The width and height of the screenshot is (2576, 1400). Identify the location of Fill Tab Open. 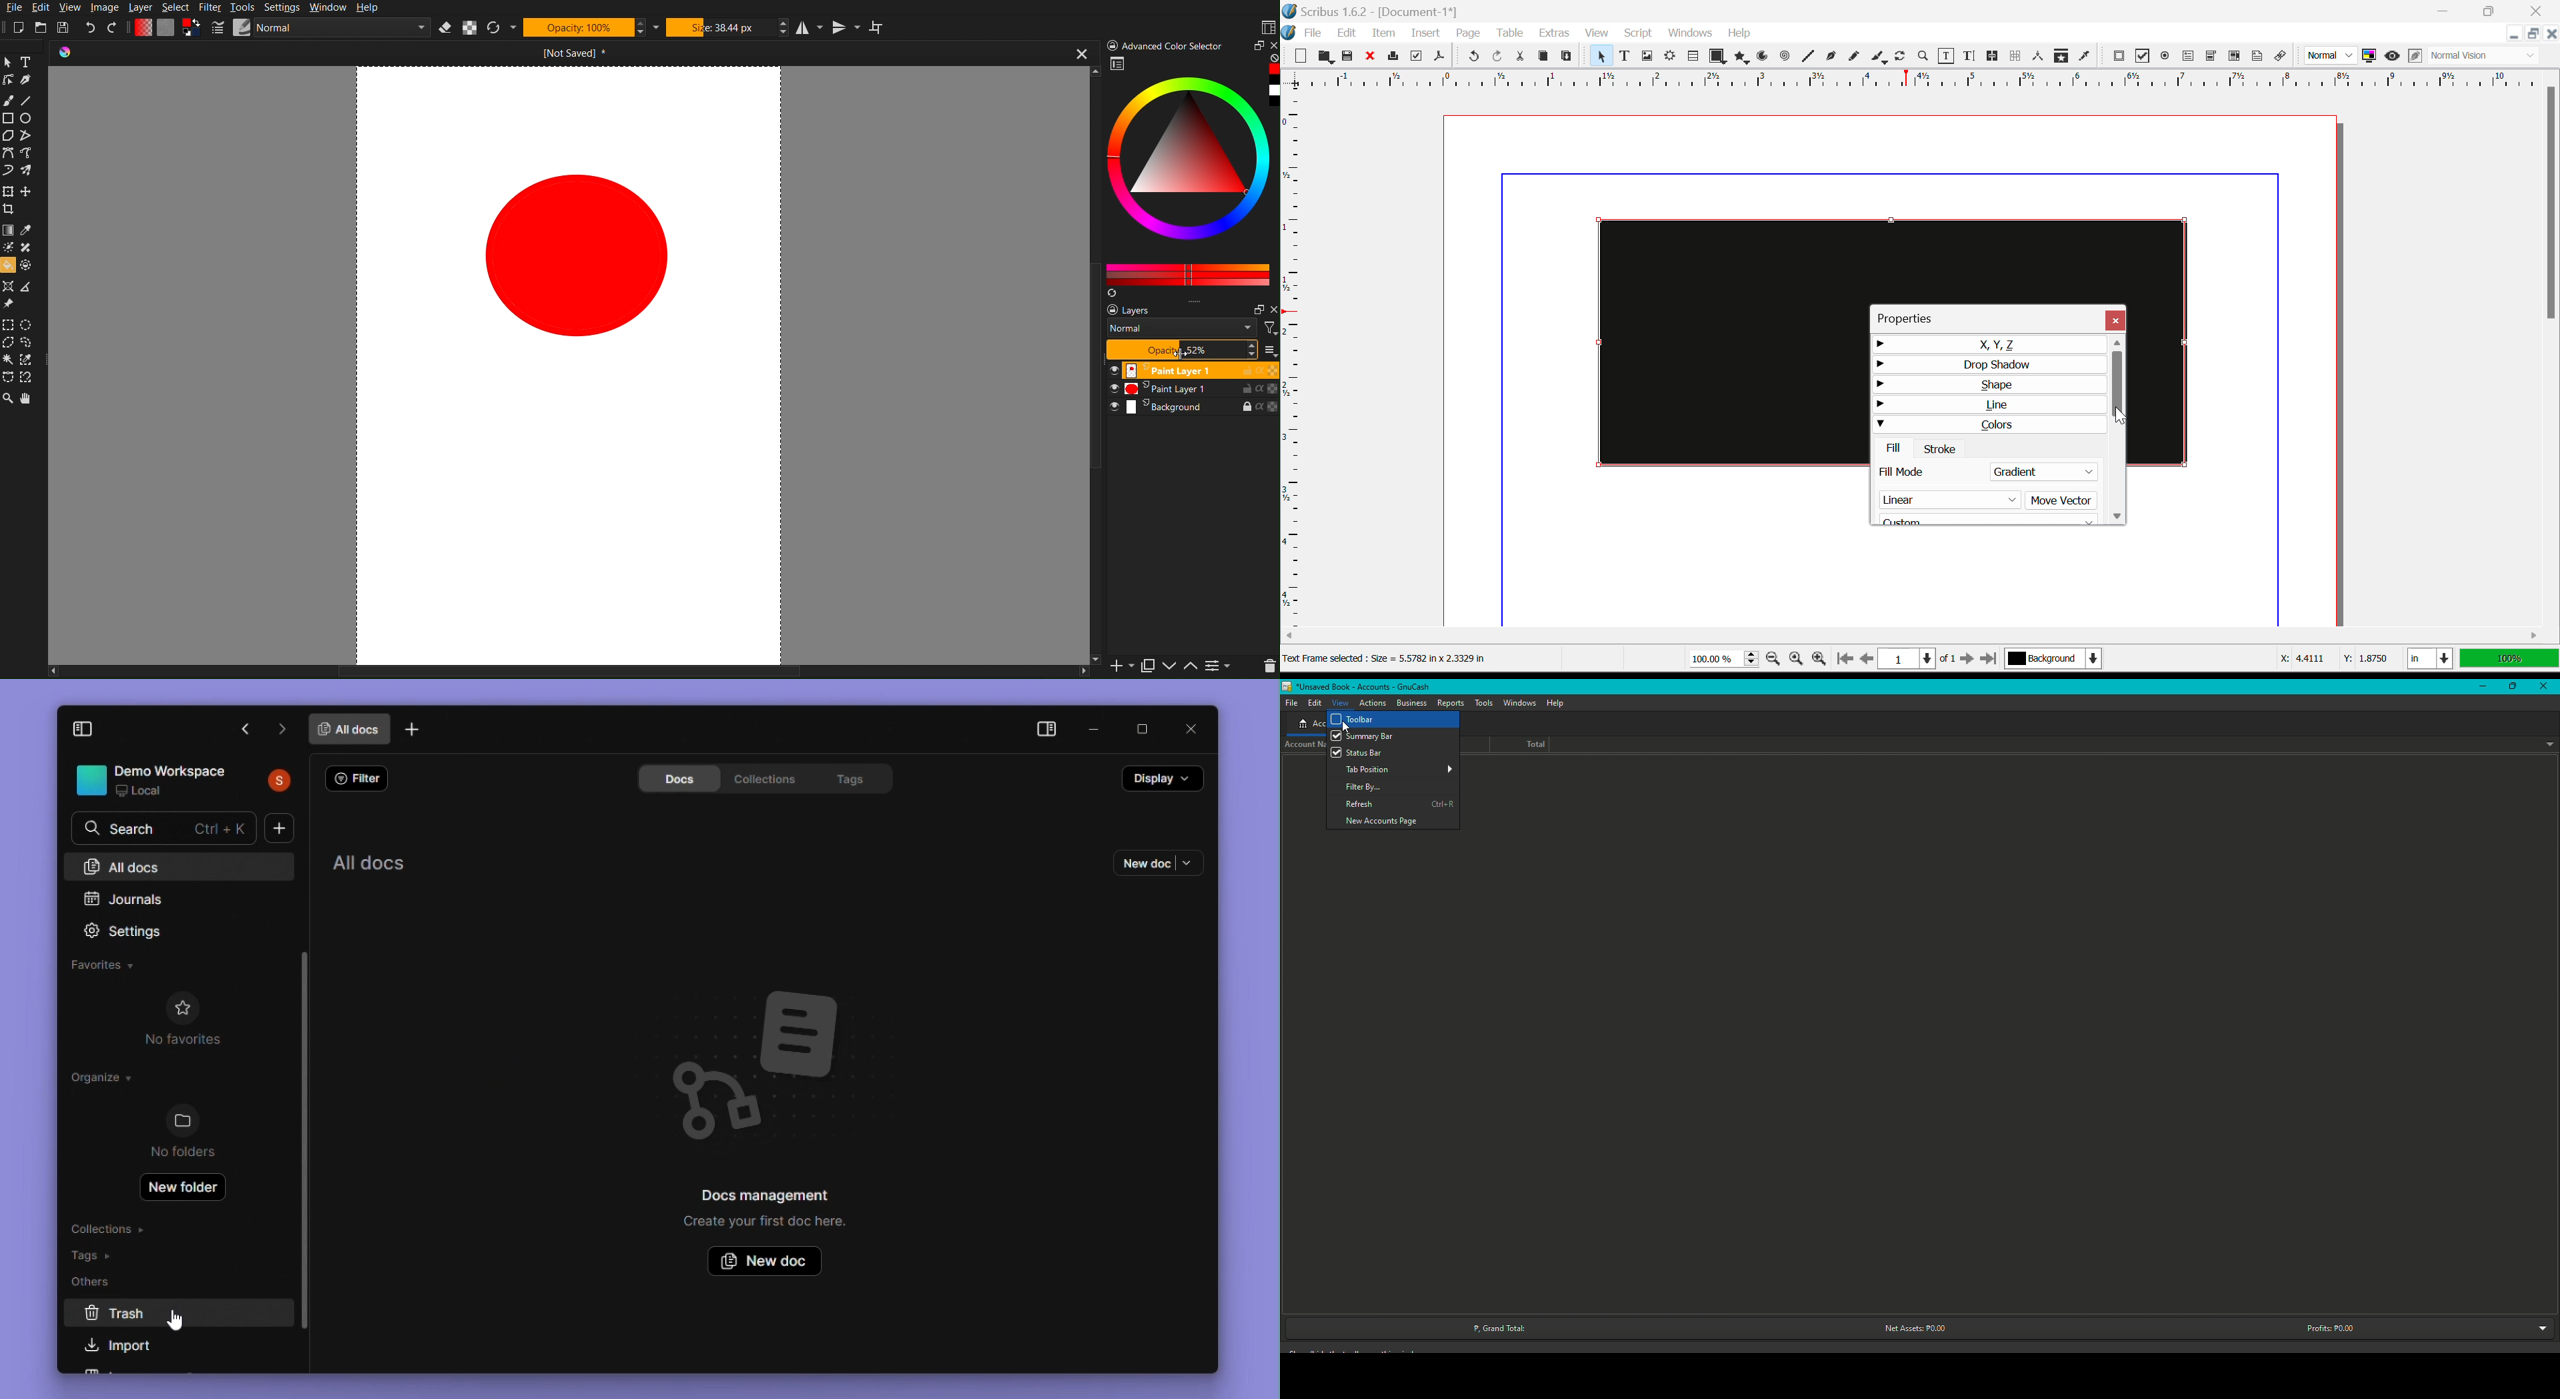
(1895, 447).